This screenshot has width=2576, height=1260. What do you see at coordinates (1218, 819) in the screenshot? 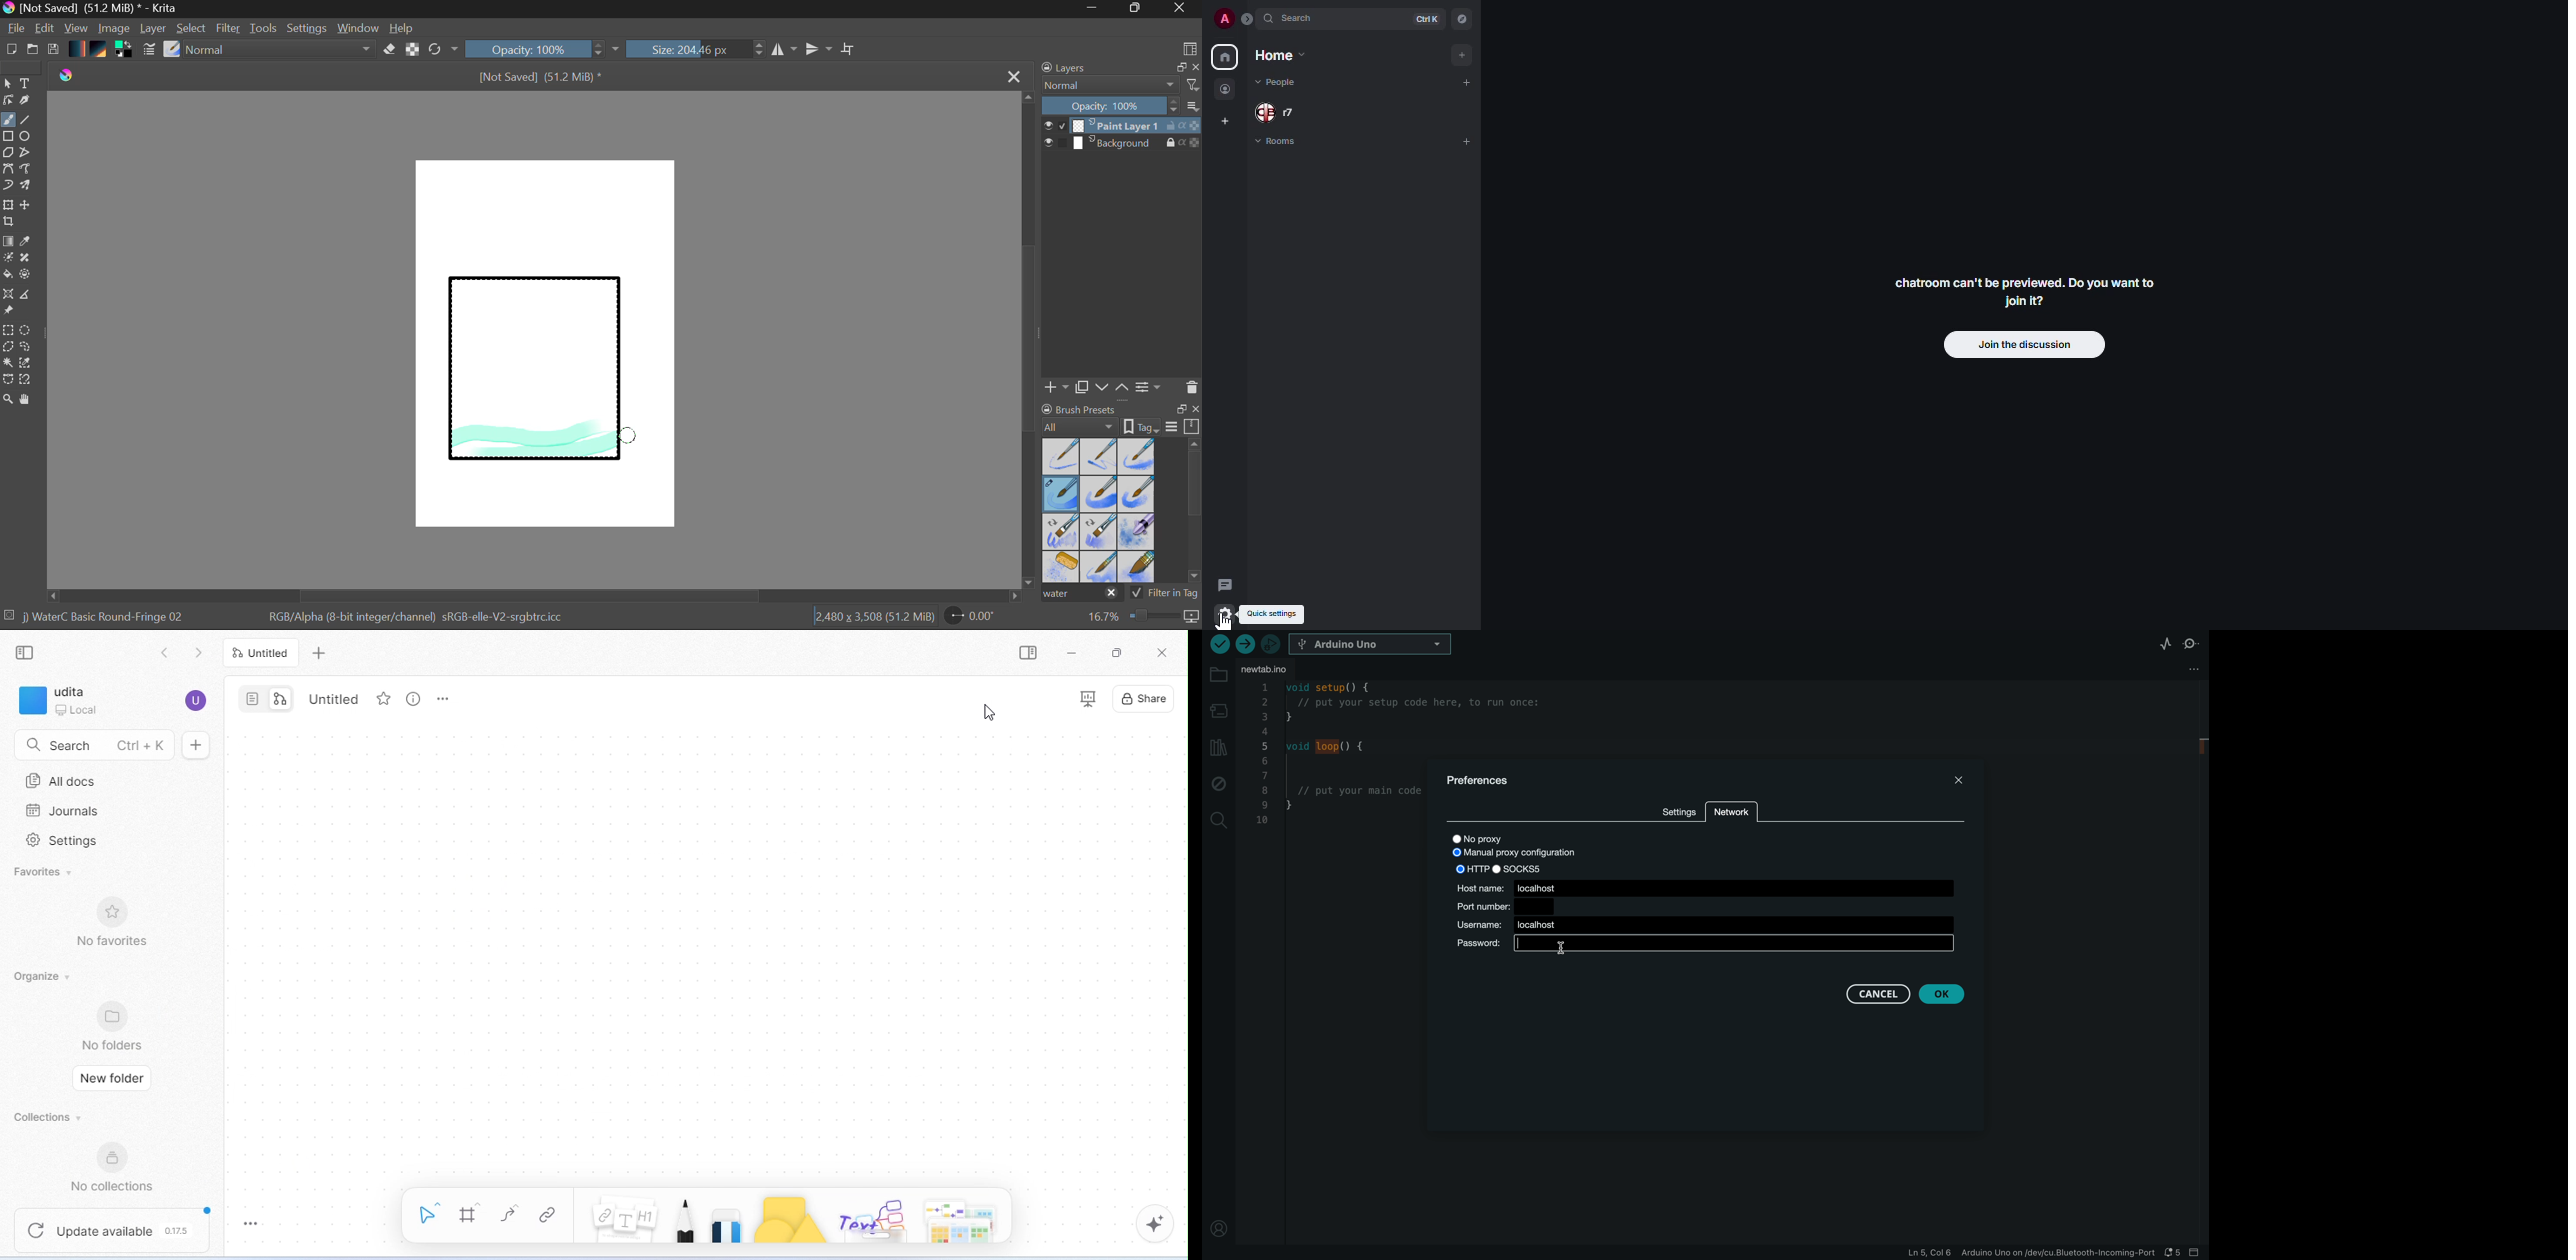
I see `search` at bounding box center [1218, 819].